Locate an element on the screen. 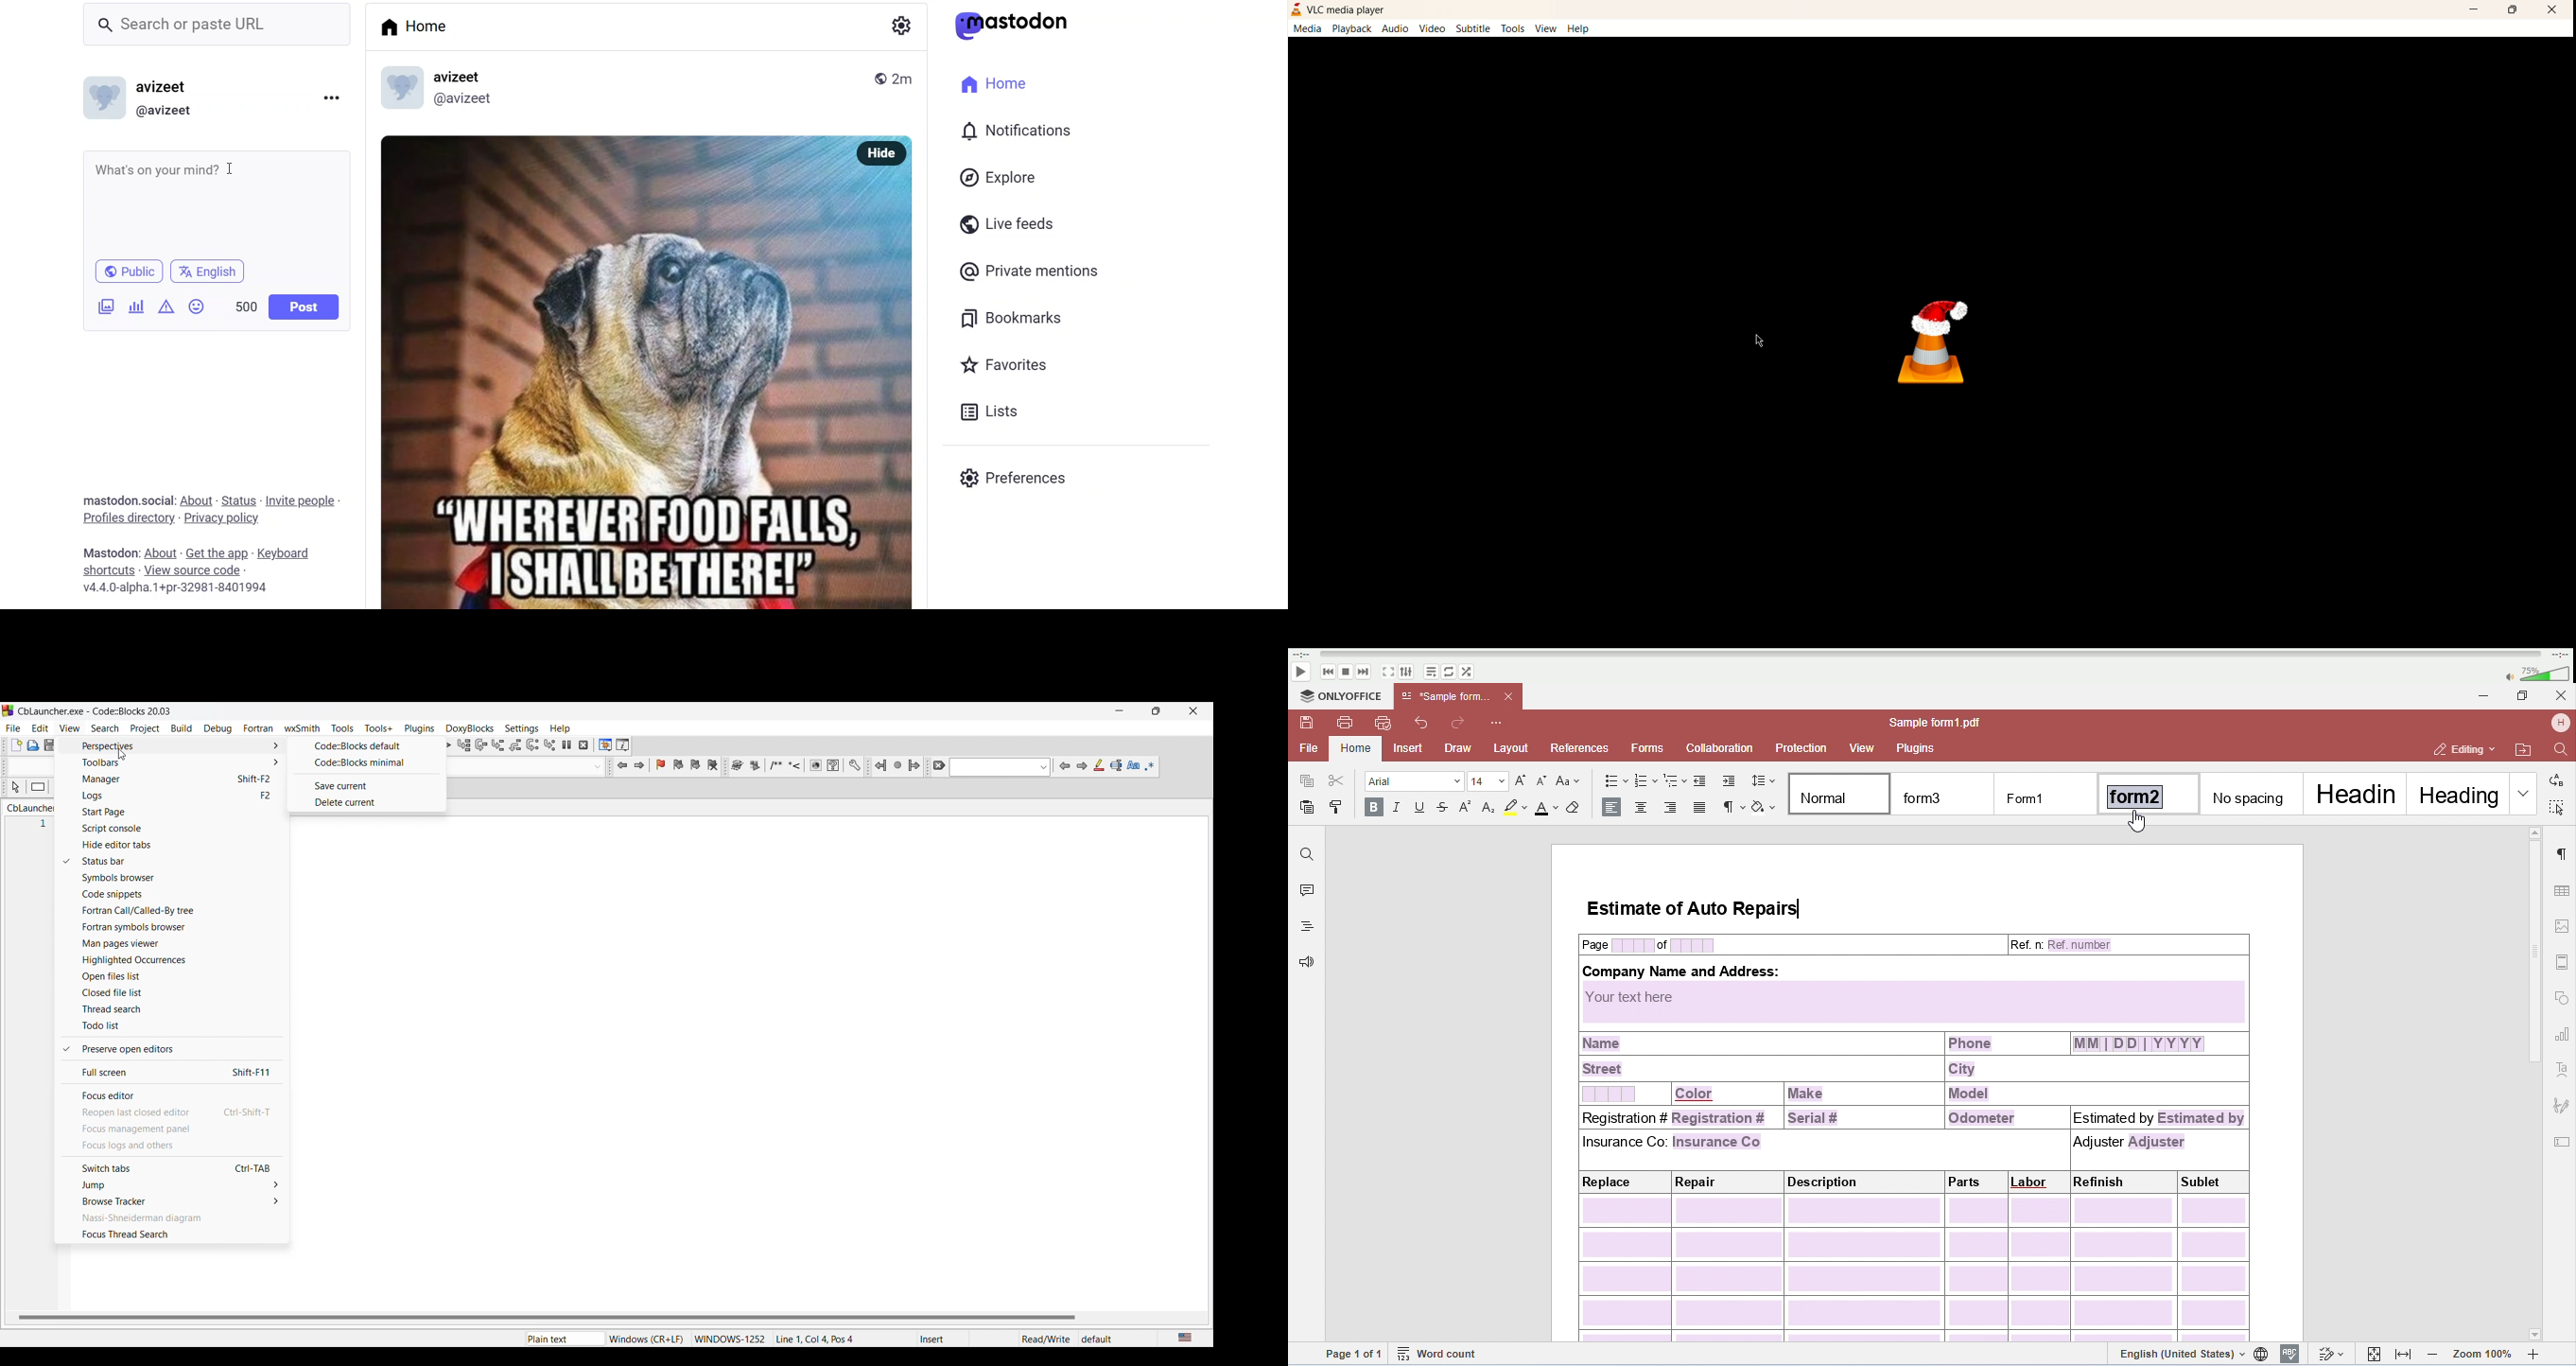 Image resolution: width=2576 pixels, height=1372 pixels. explore is located at coordinates (998, 177).